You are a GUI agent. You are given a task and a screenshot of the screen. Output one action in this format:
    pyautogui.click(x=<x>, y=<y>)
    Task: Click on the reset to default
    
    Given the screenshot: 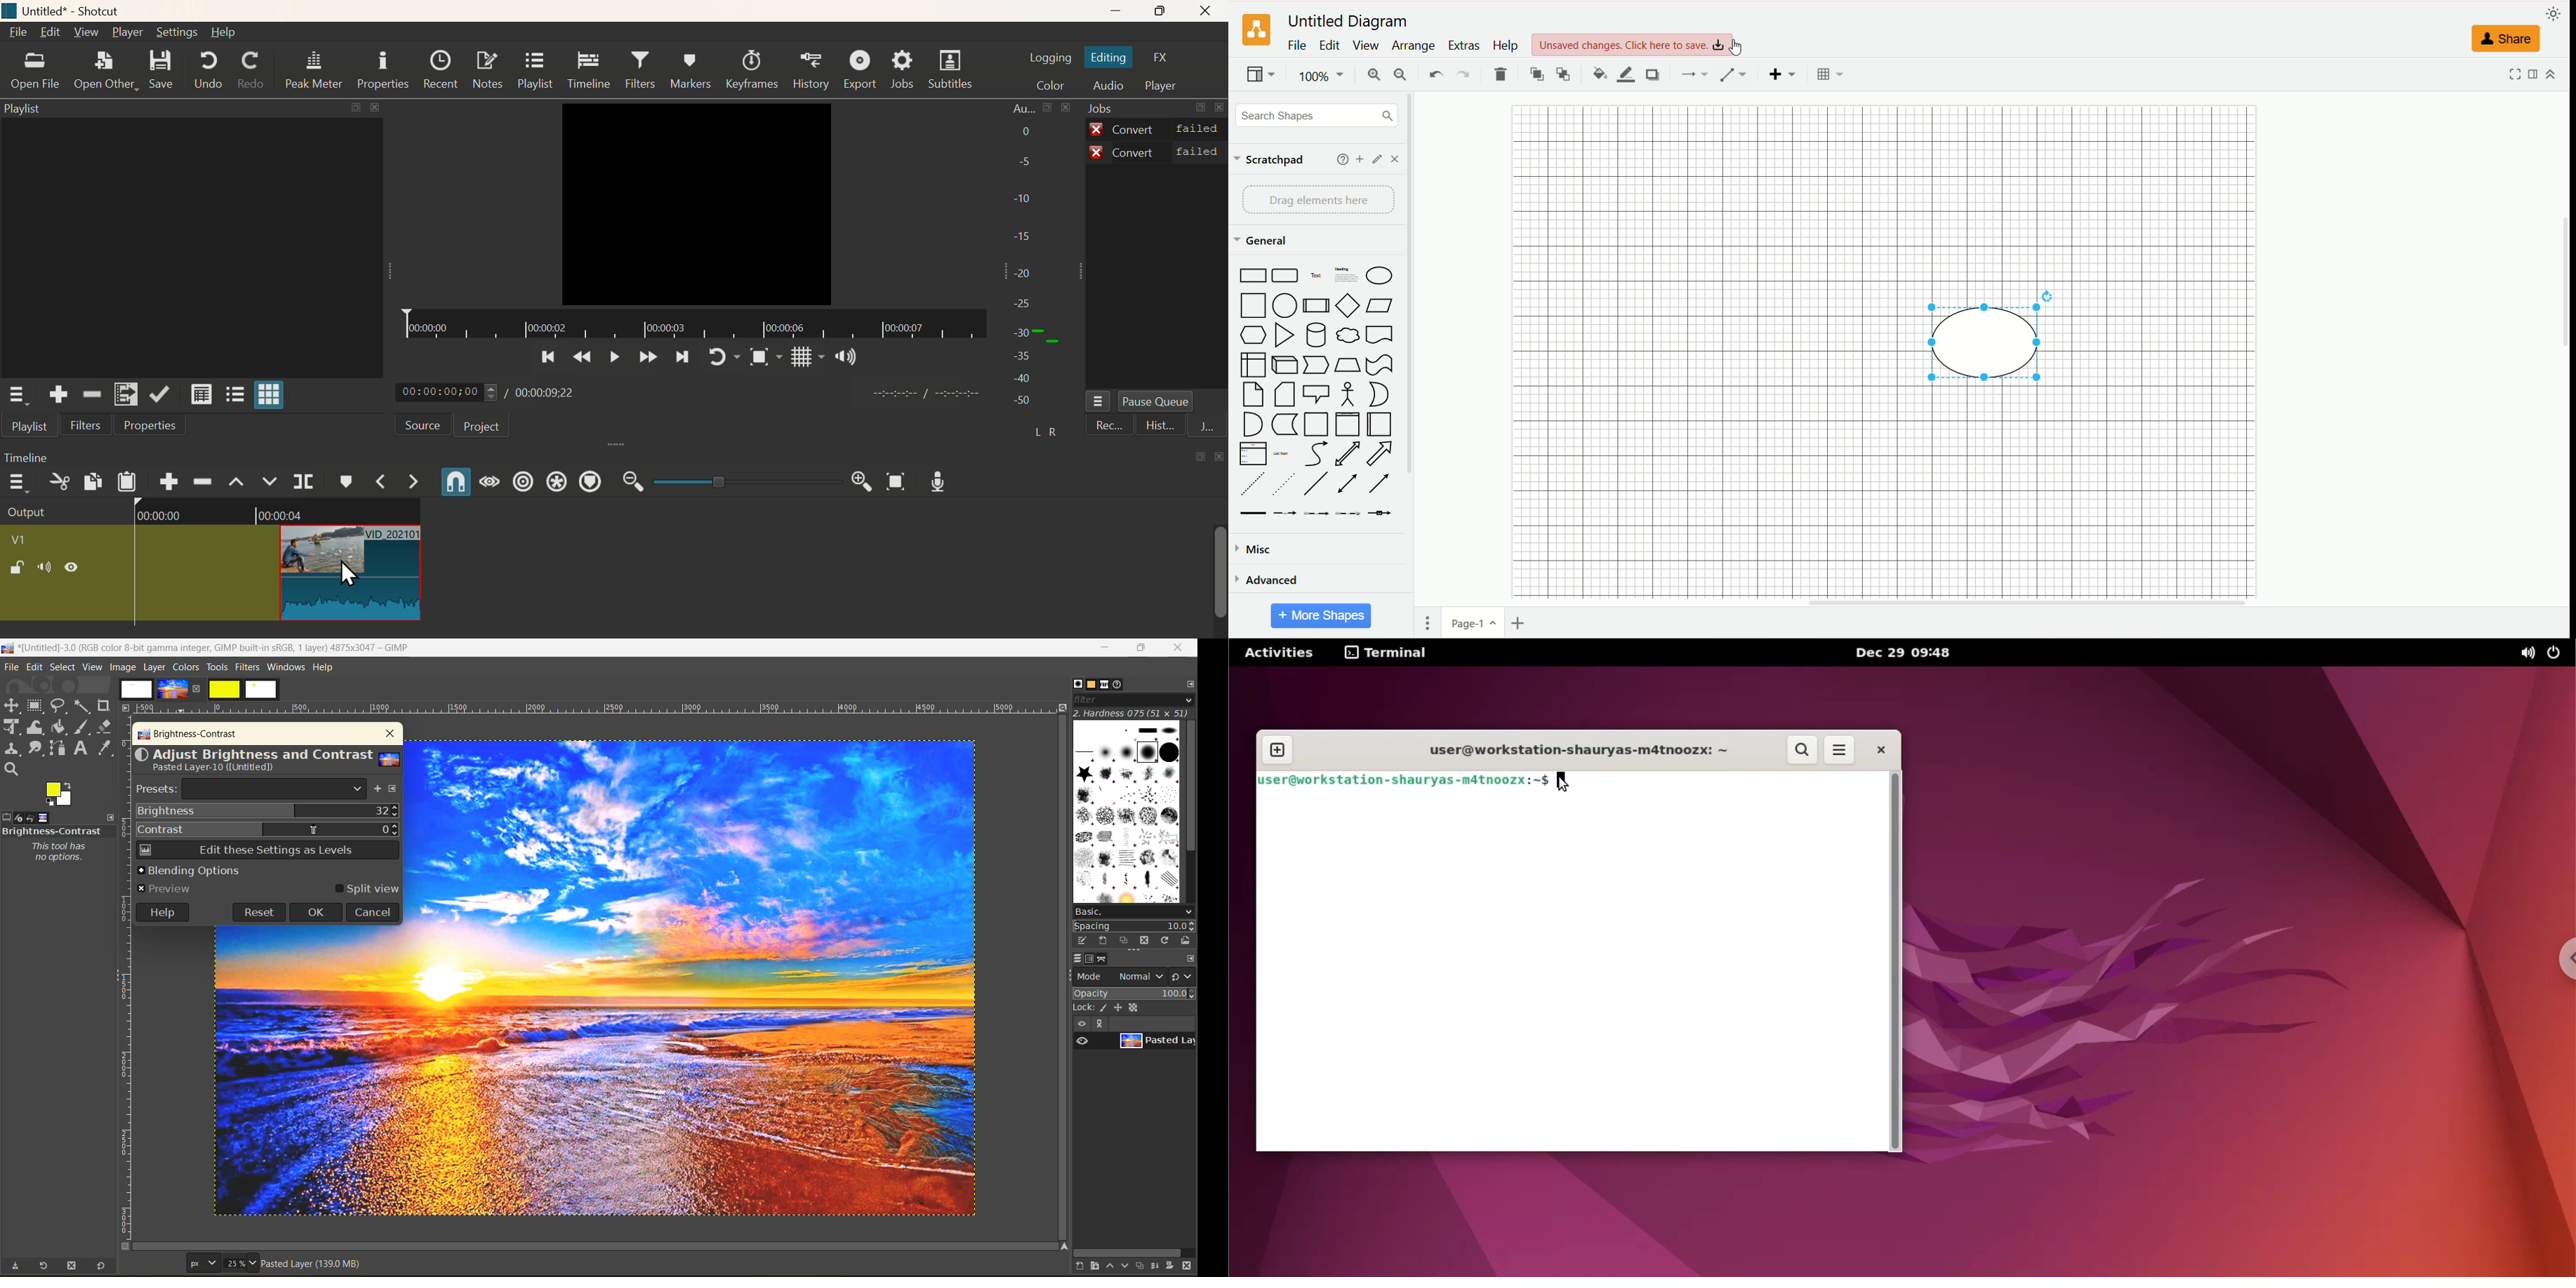 What is the action you would take?
    pyautogui.click(x=101, y=1265)
    